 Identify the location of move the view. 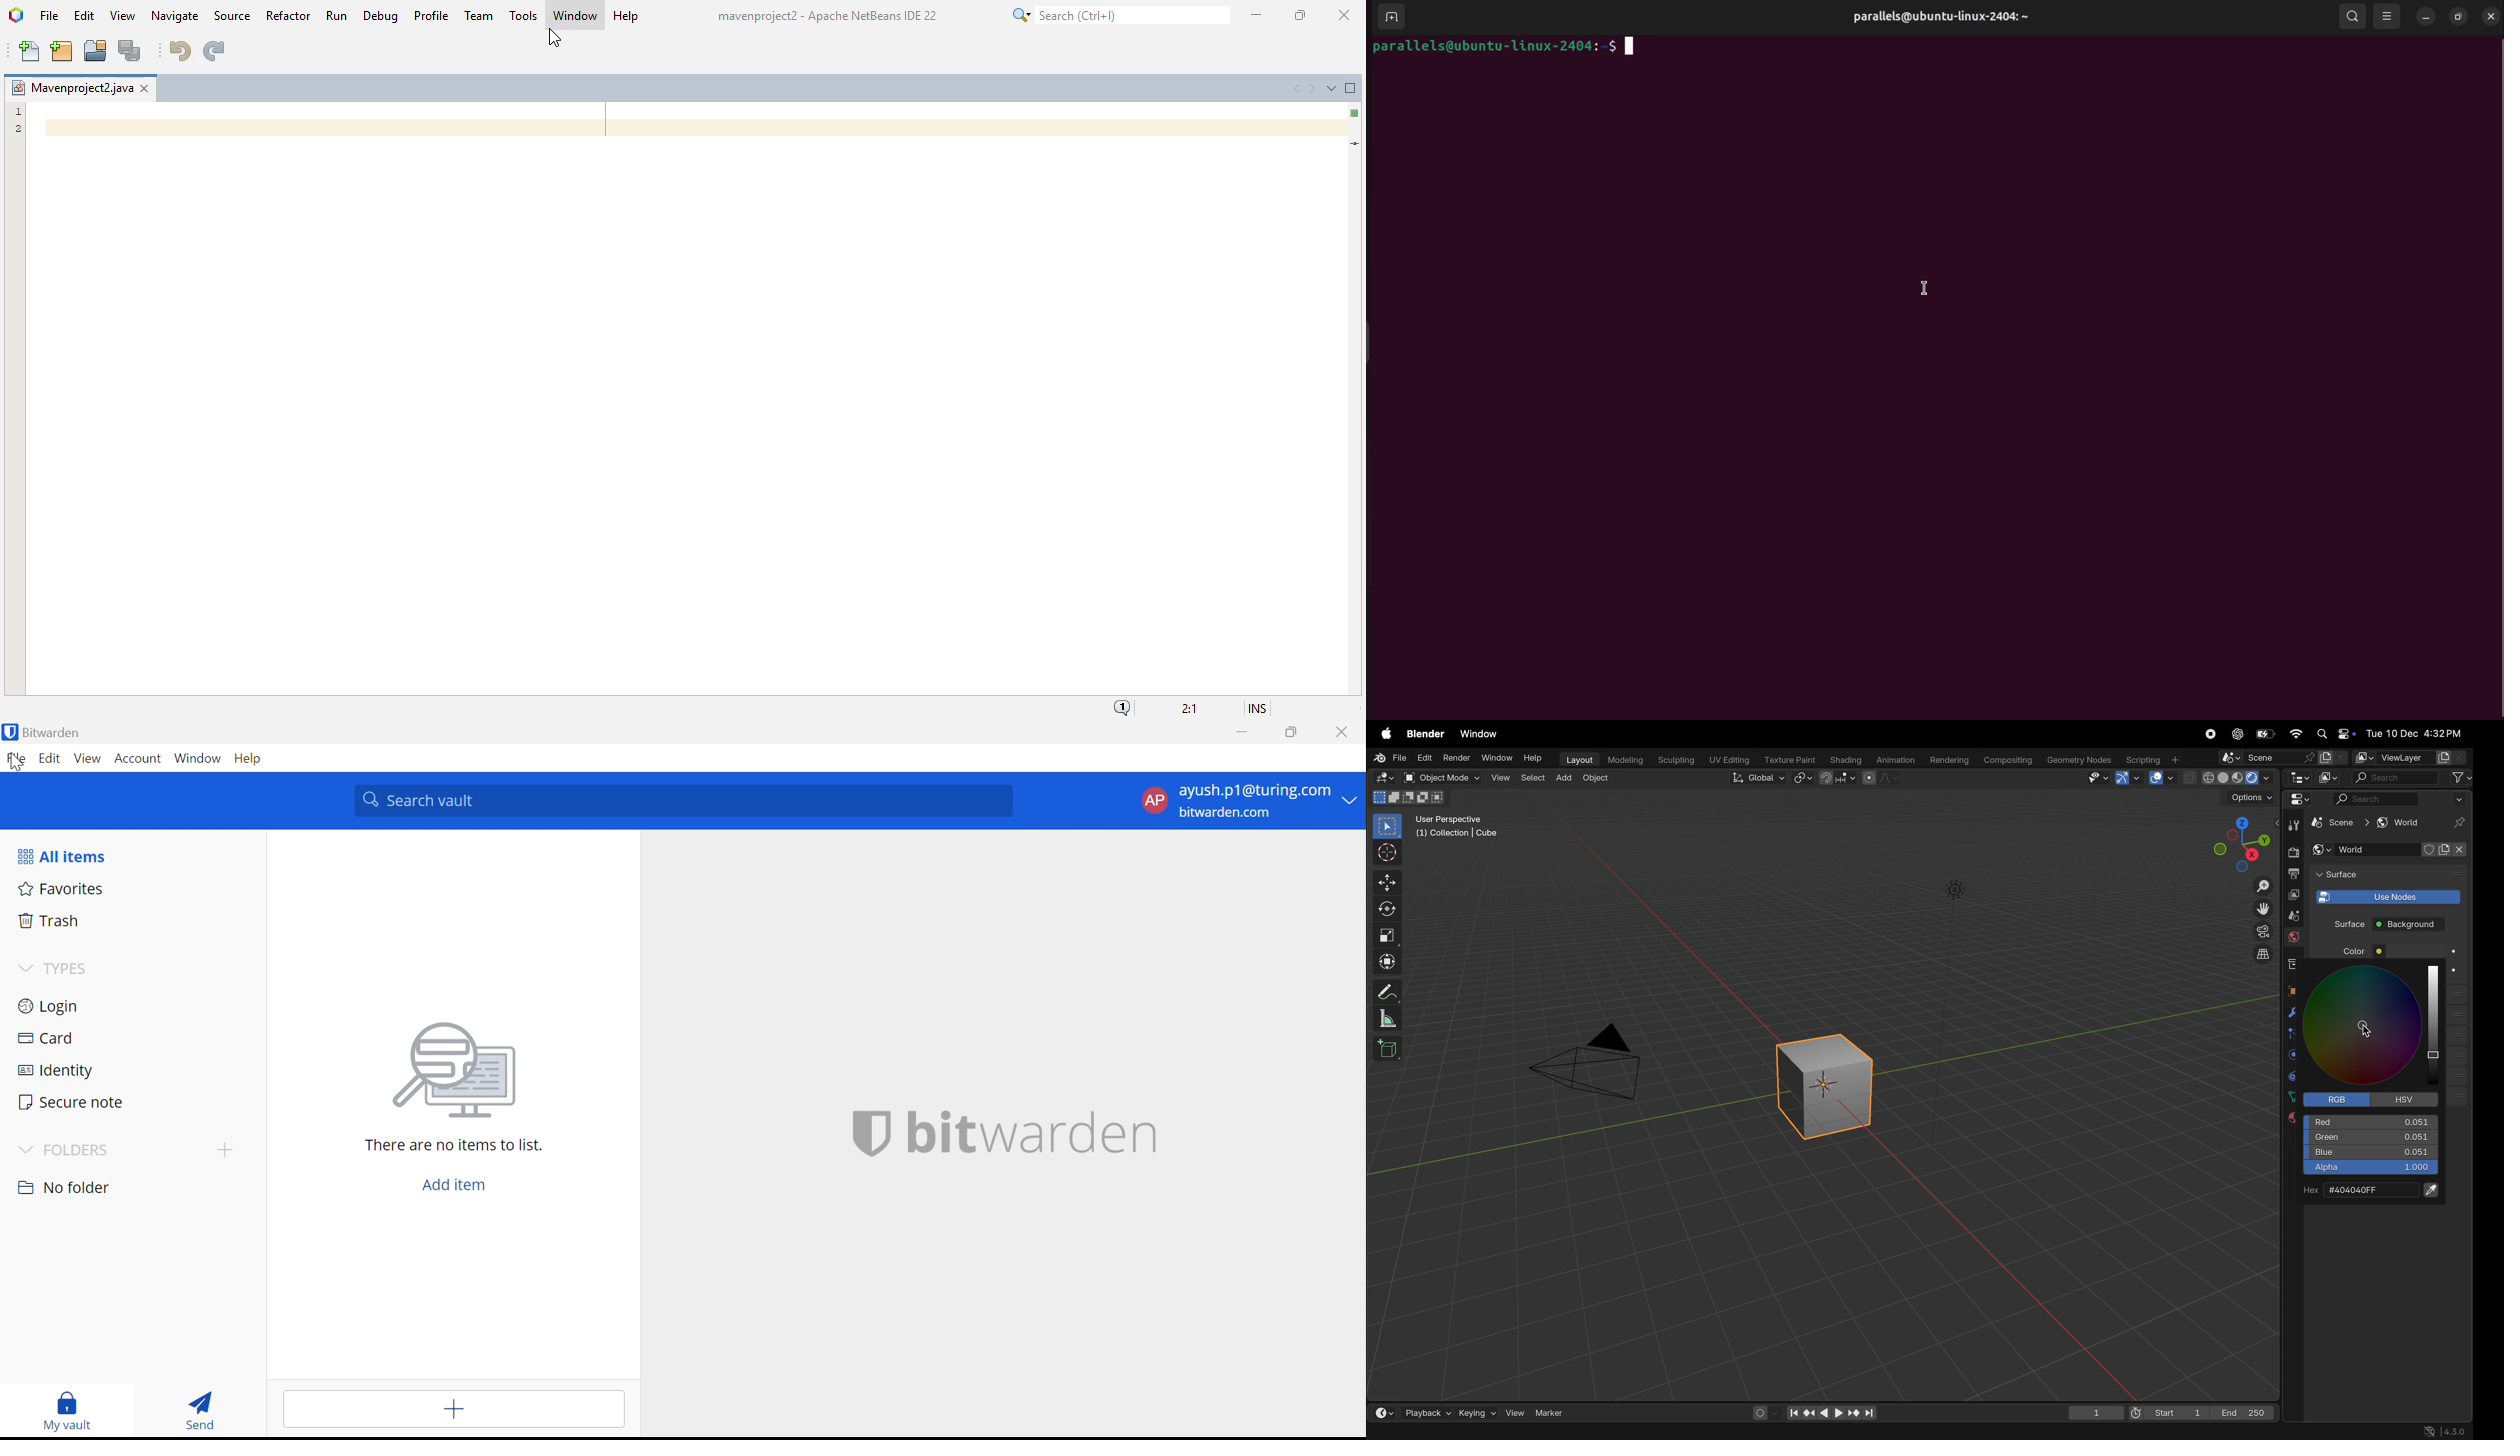
(2260, 908).